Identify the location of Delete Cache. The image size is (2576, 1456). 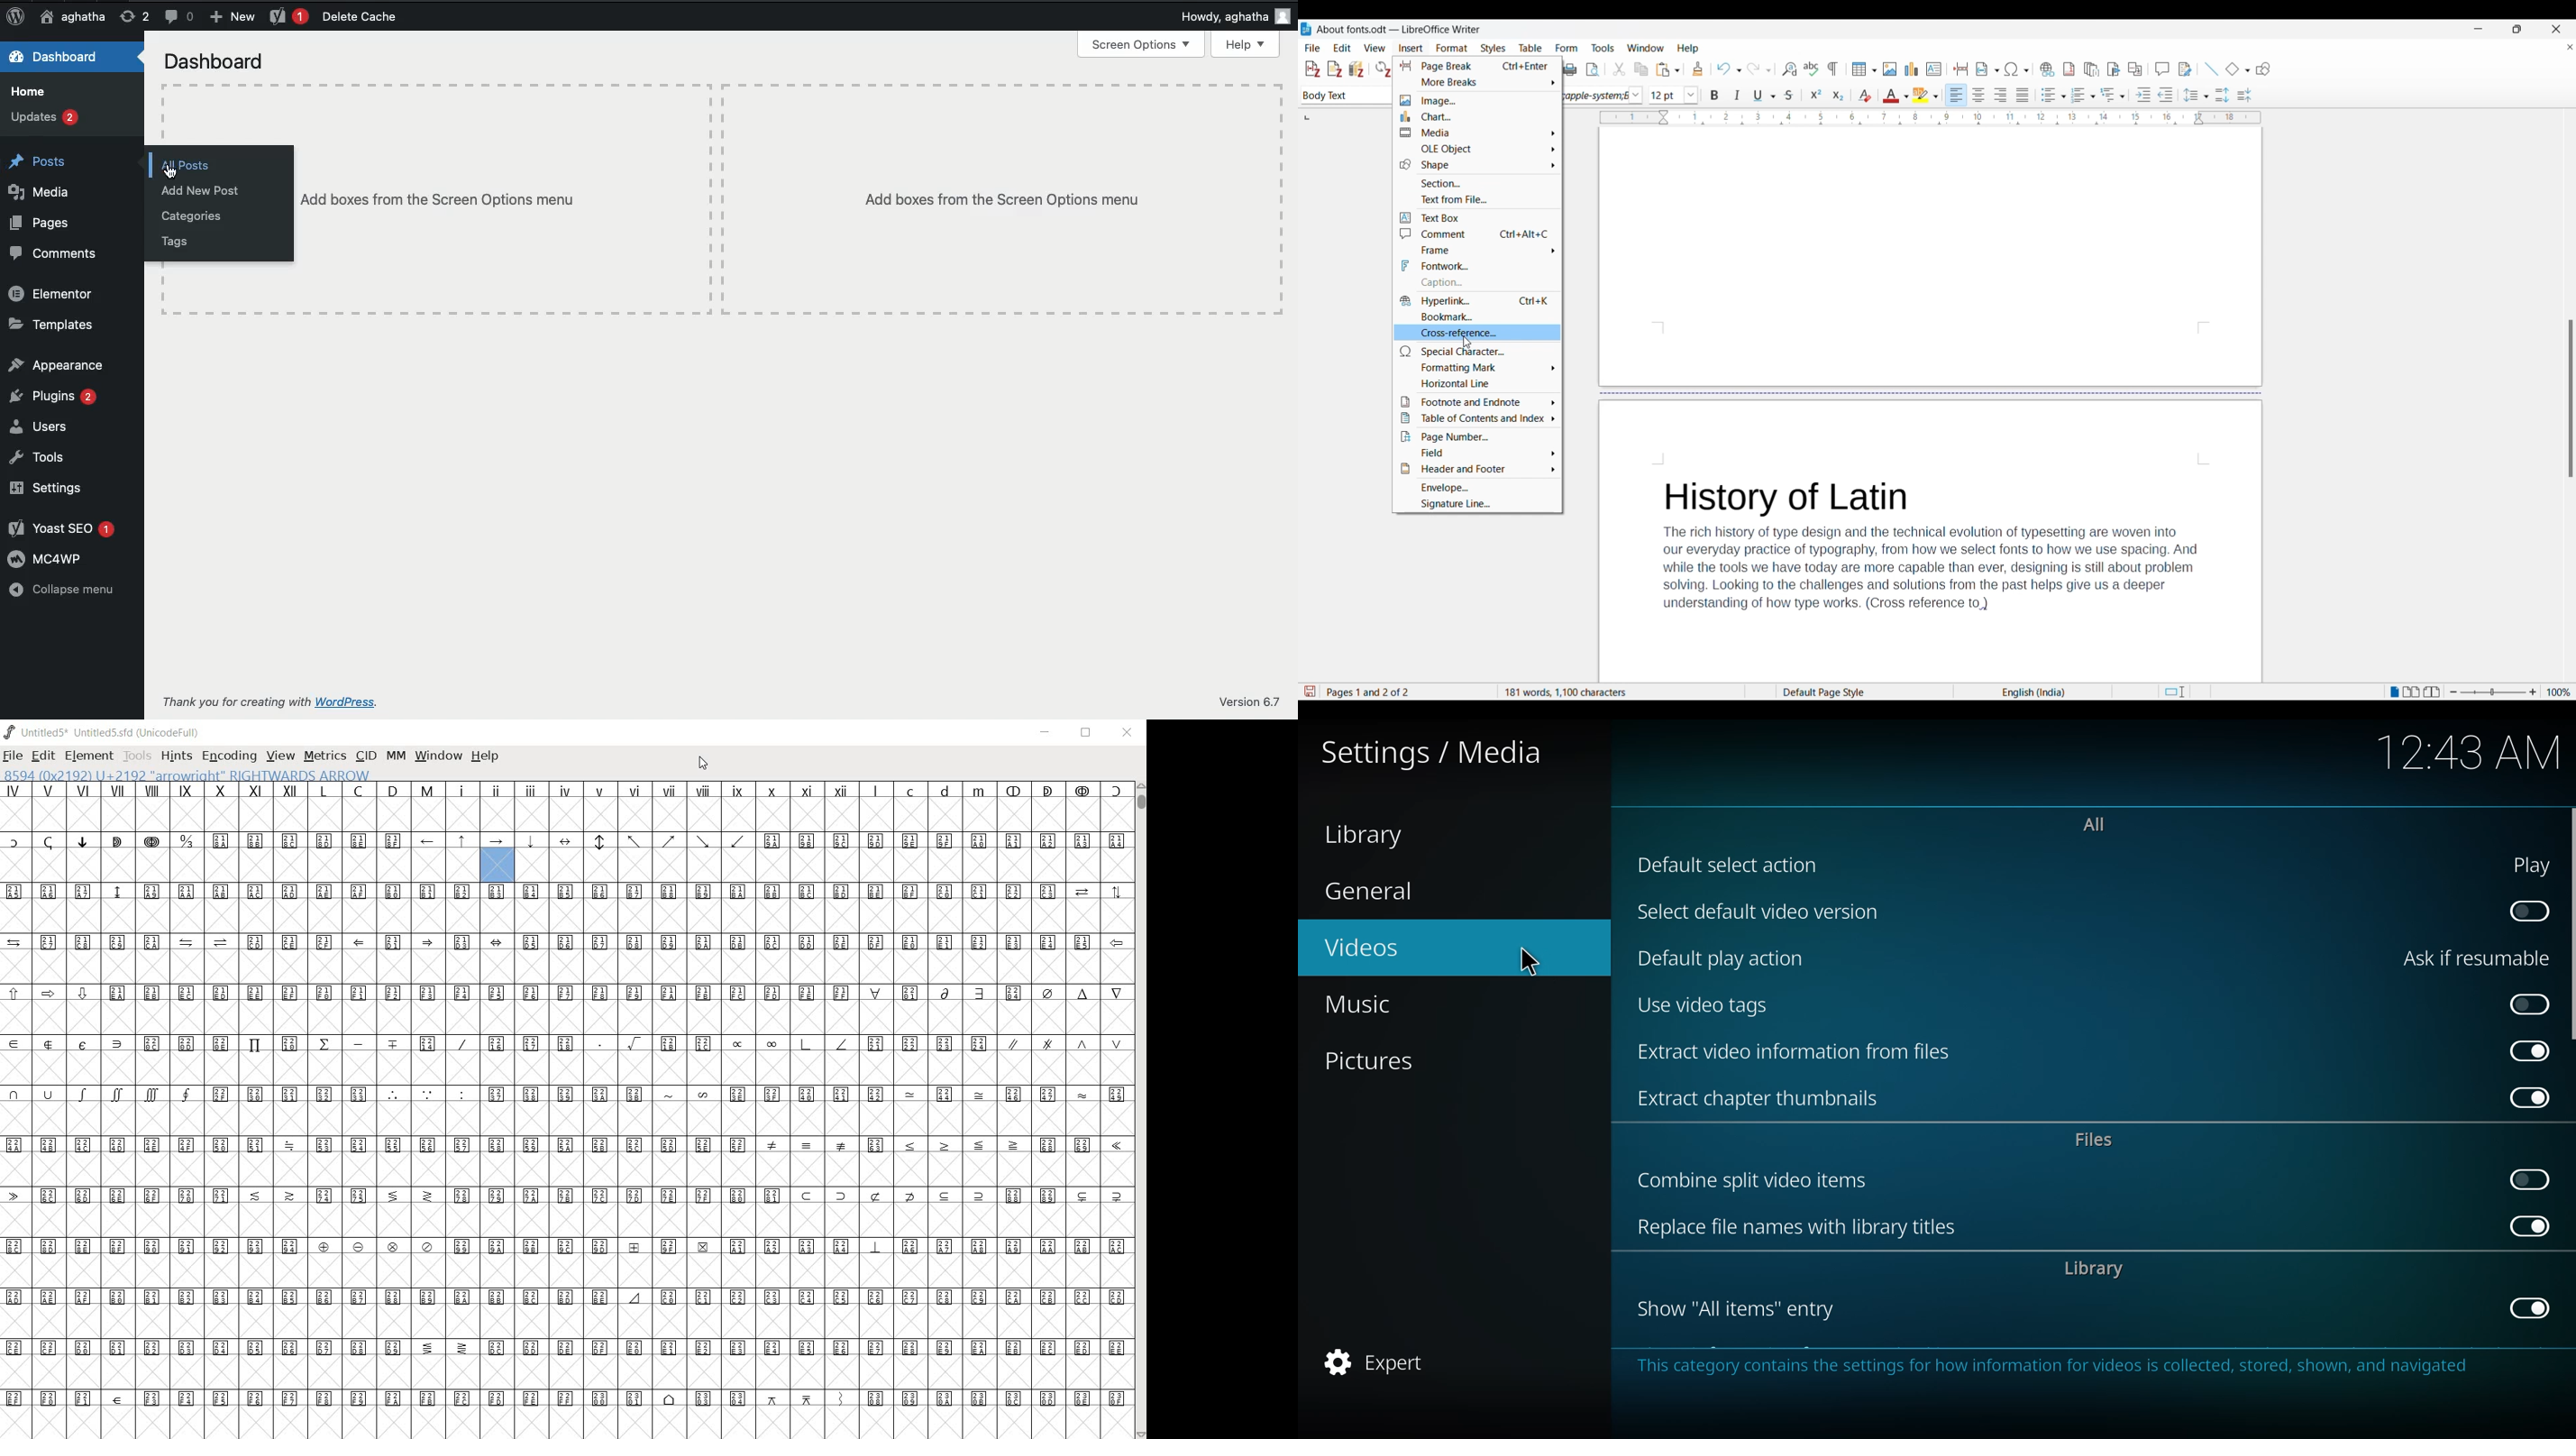
(361, 15).